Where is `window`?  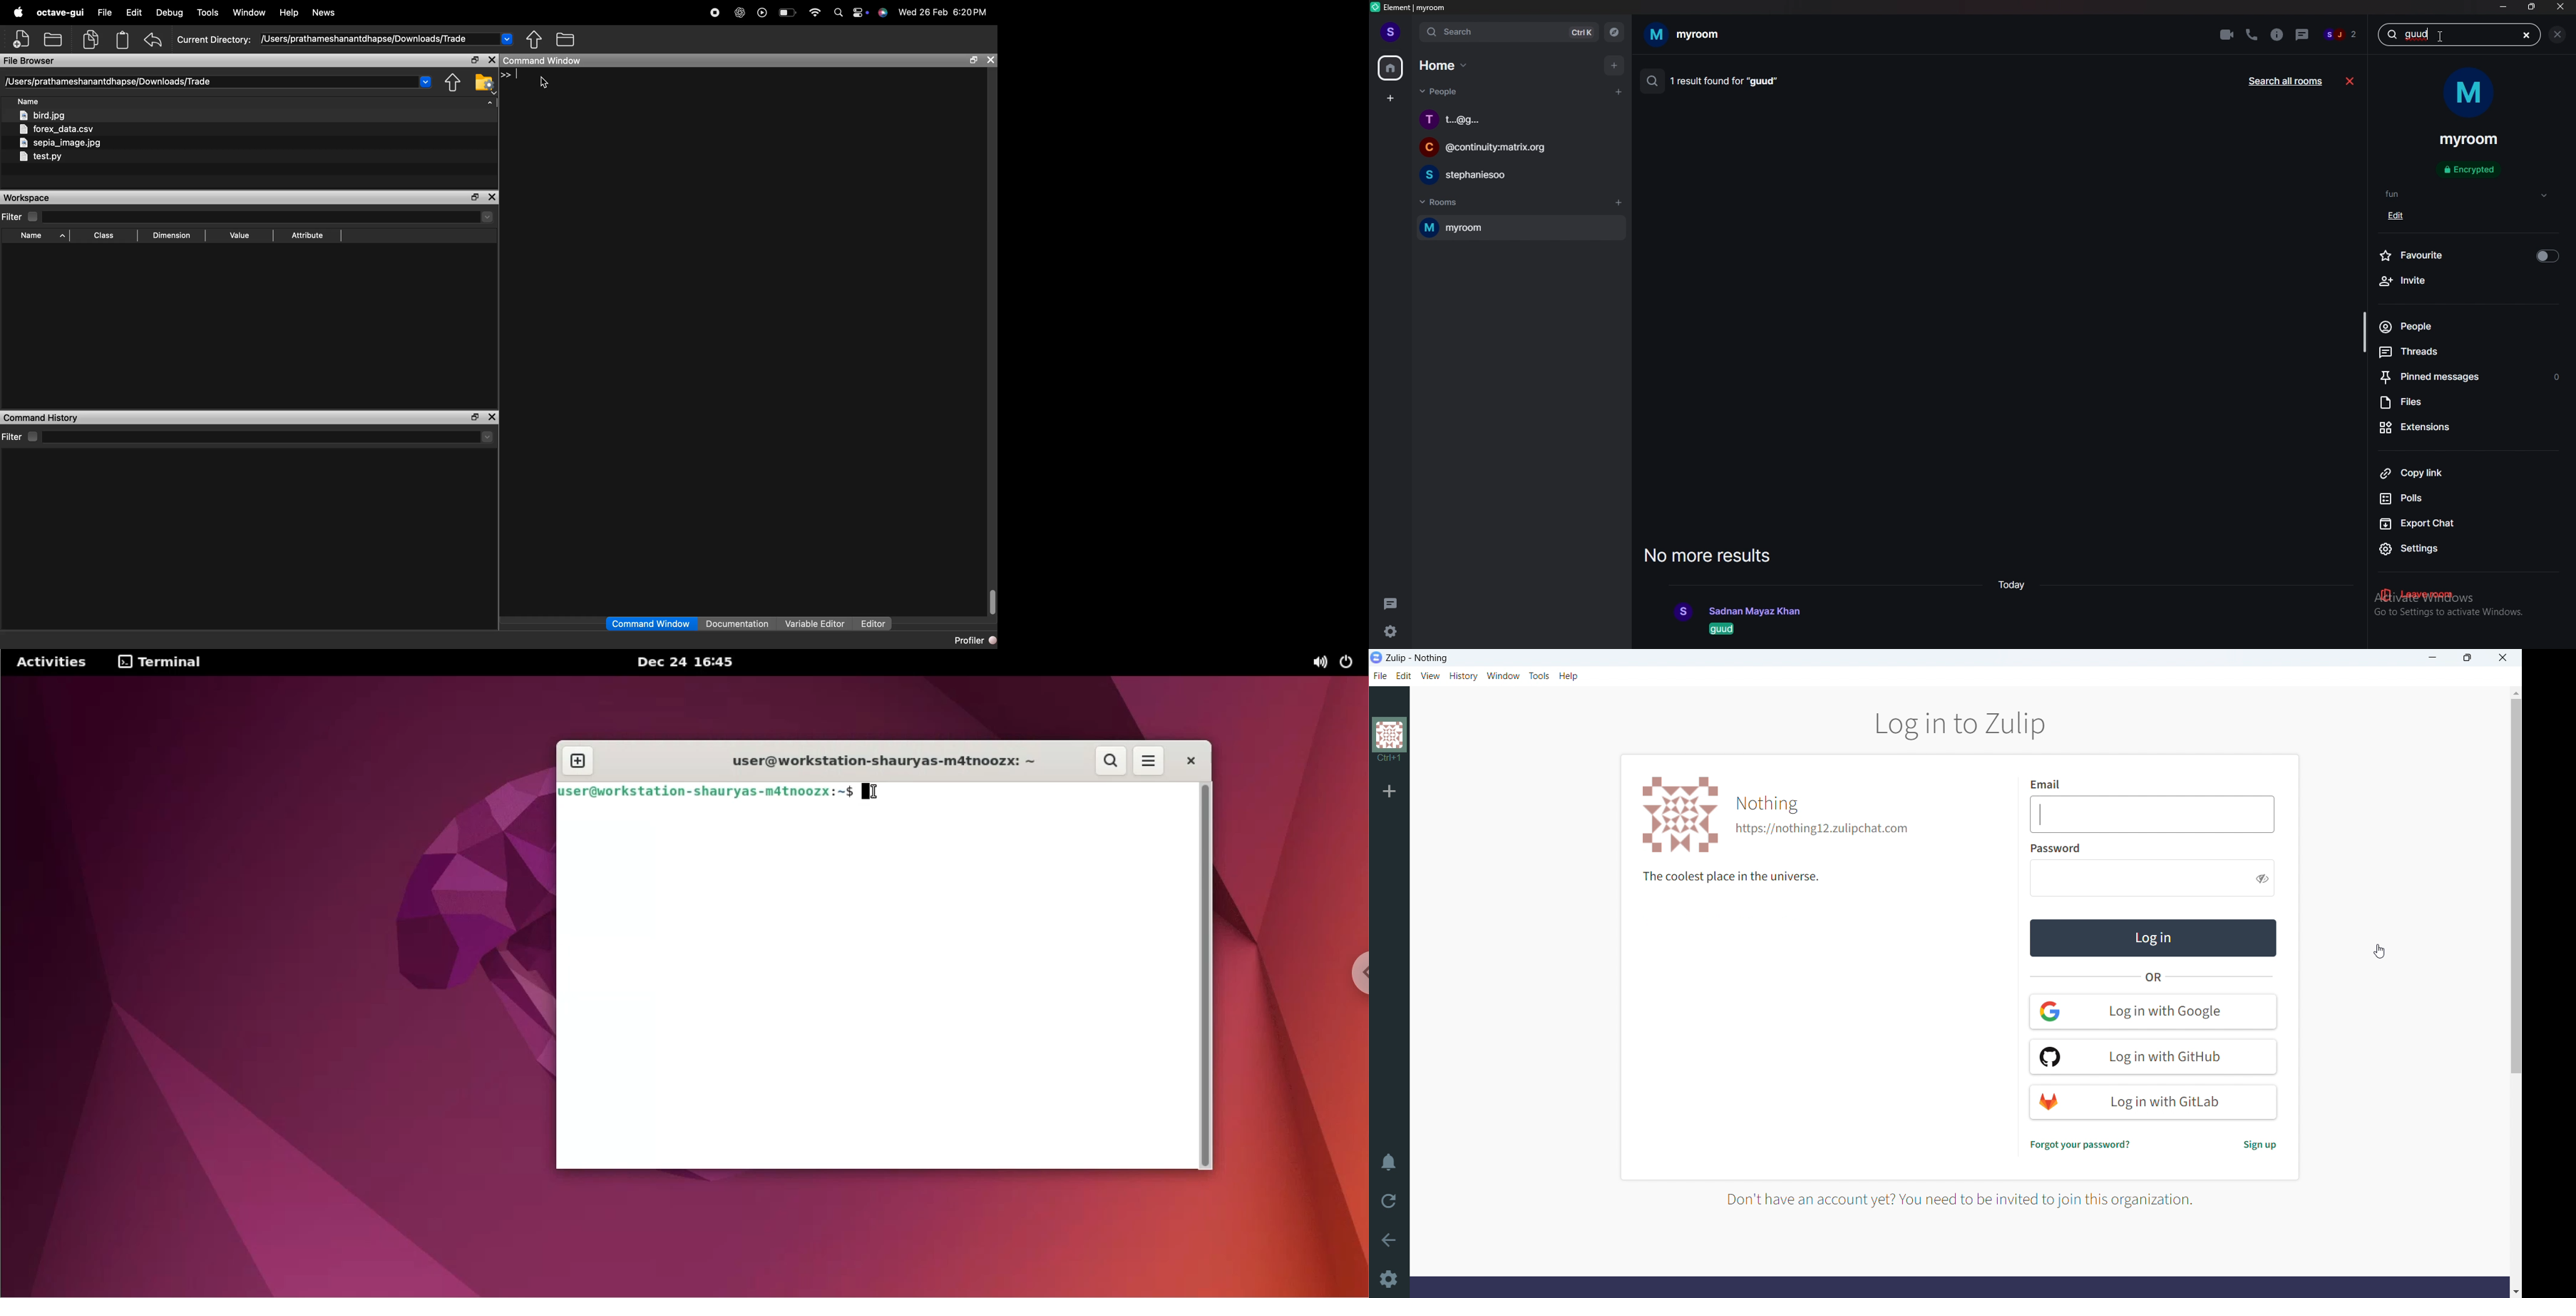
window is located at coordinates (1504, 675).